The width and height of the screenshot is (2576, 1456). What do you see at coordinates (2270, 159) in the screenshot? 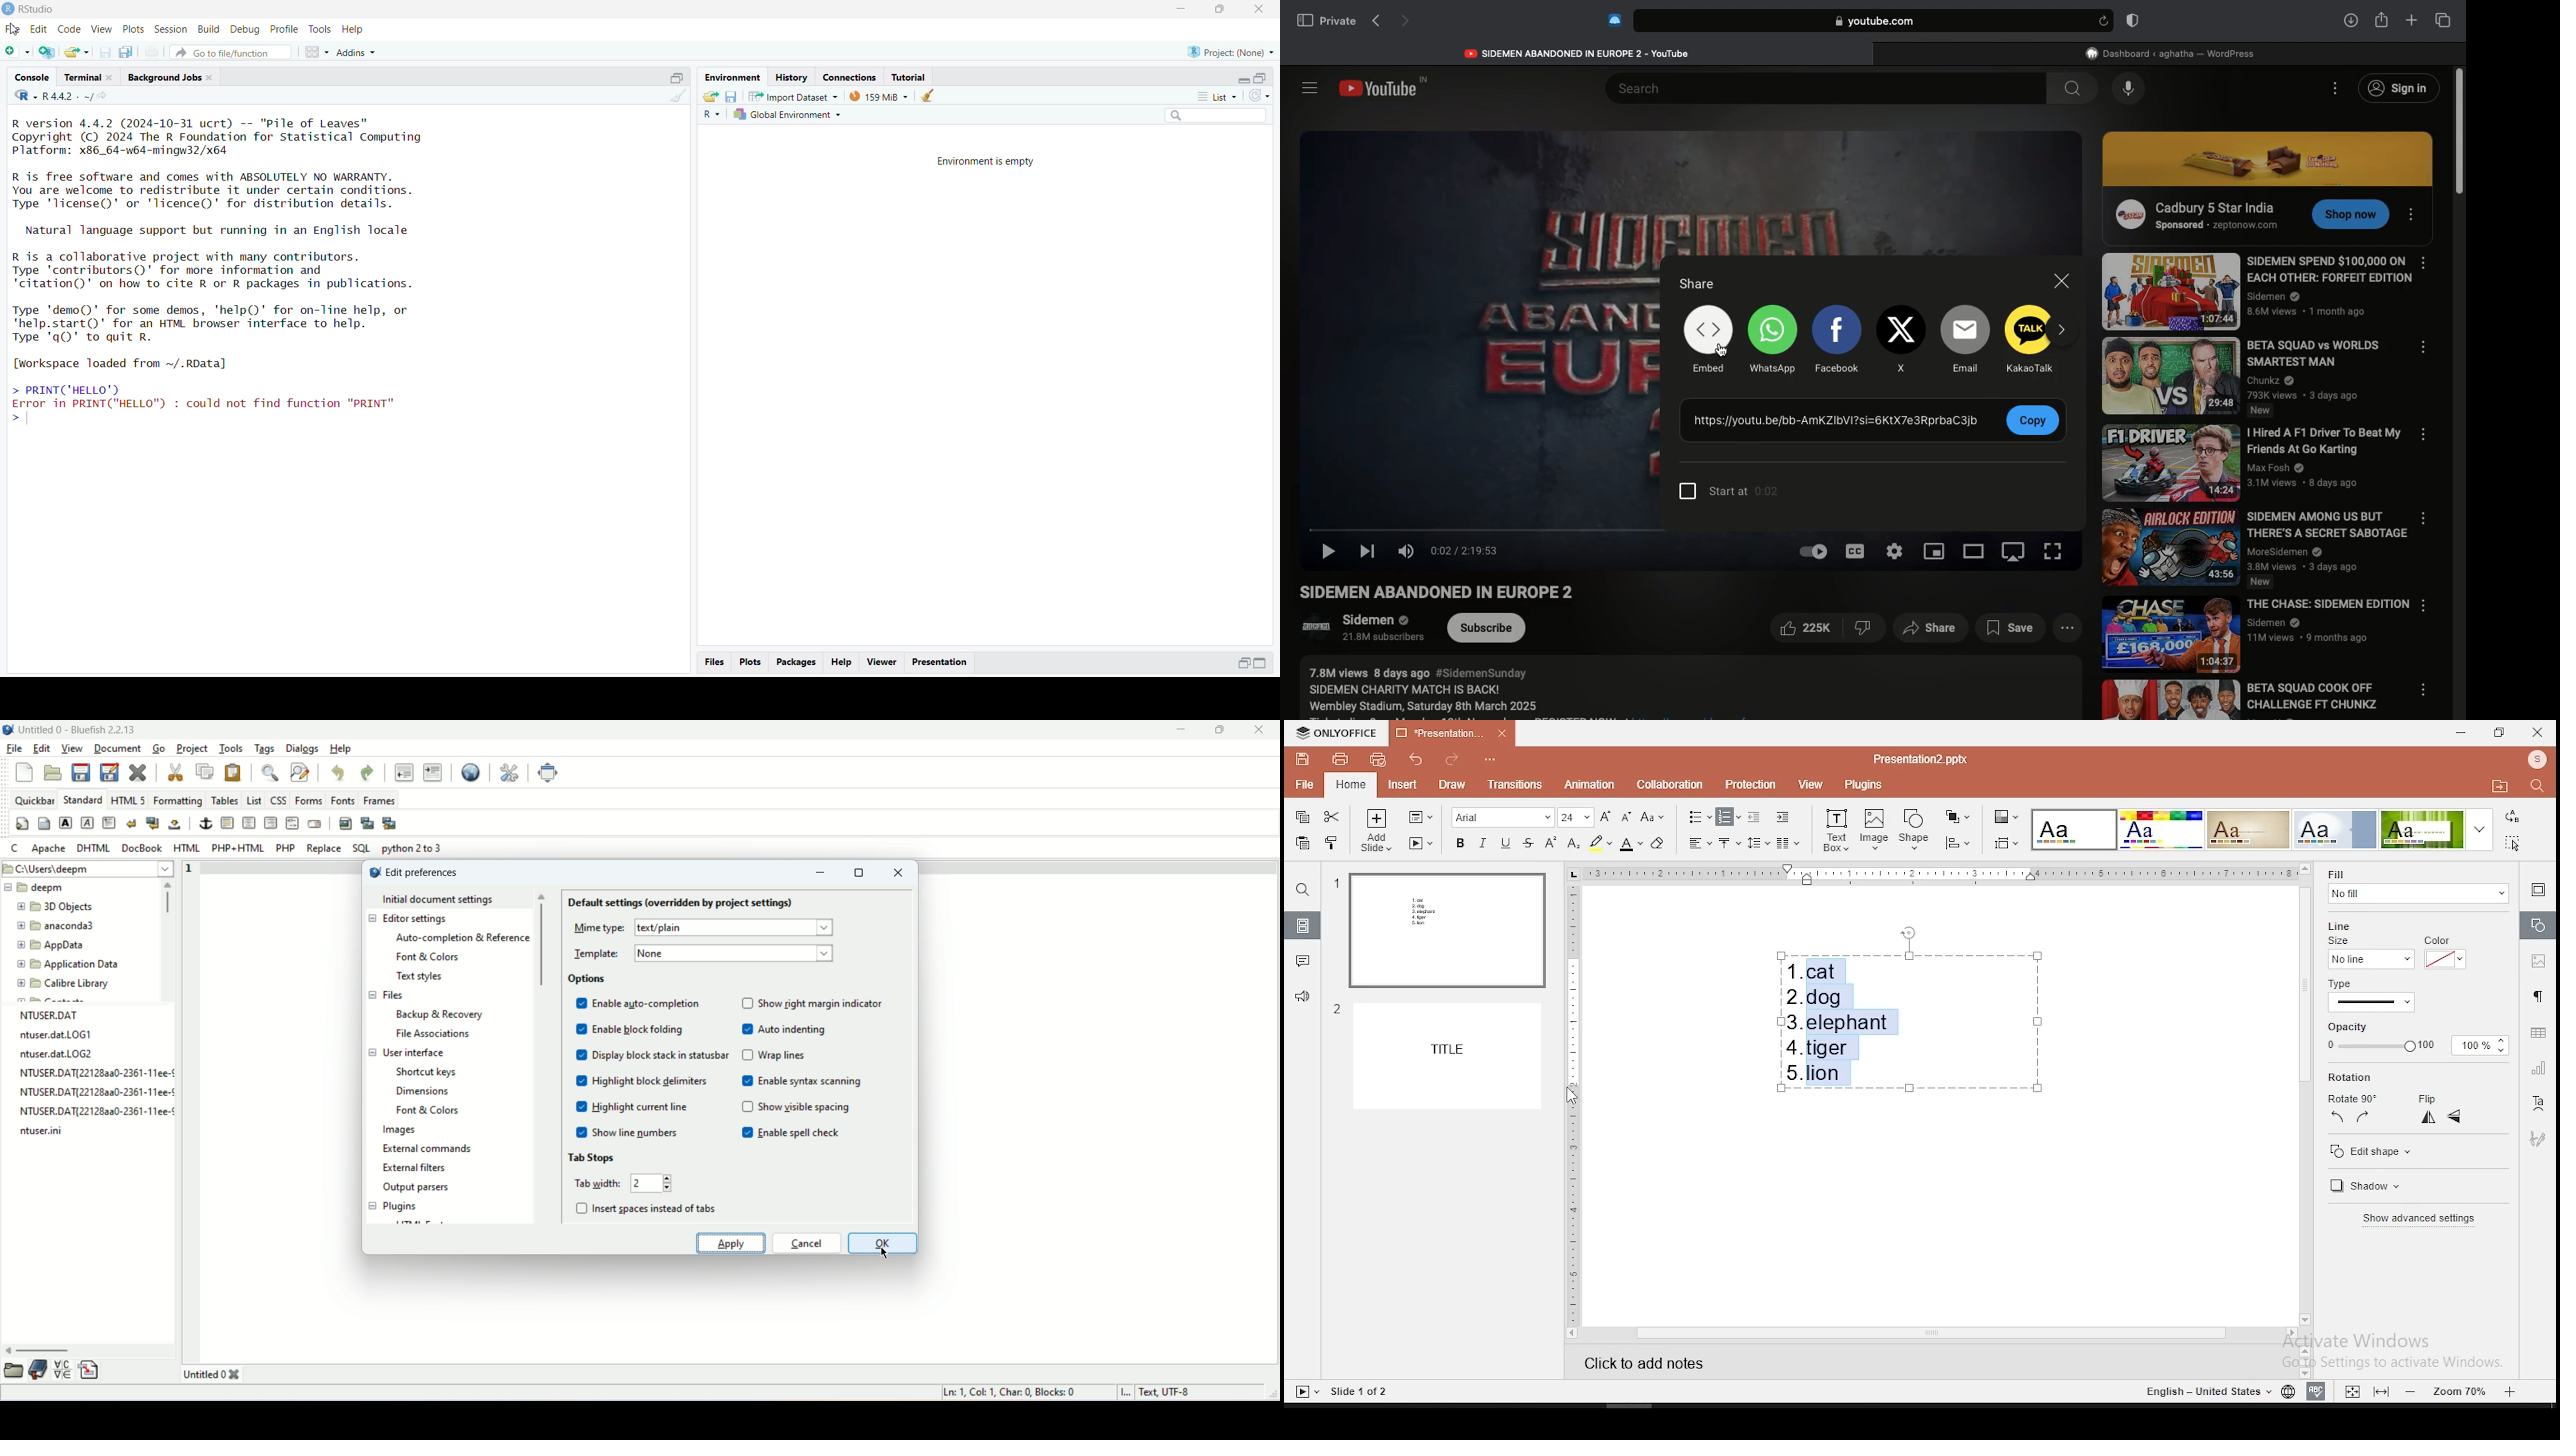
I see `Ad` at bounding box center [2270, 159].